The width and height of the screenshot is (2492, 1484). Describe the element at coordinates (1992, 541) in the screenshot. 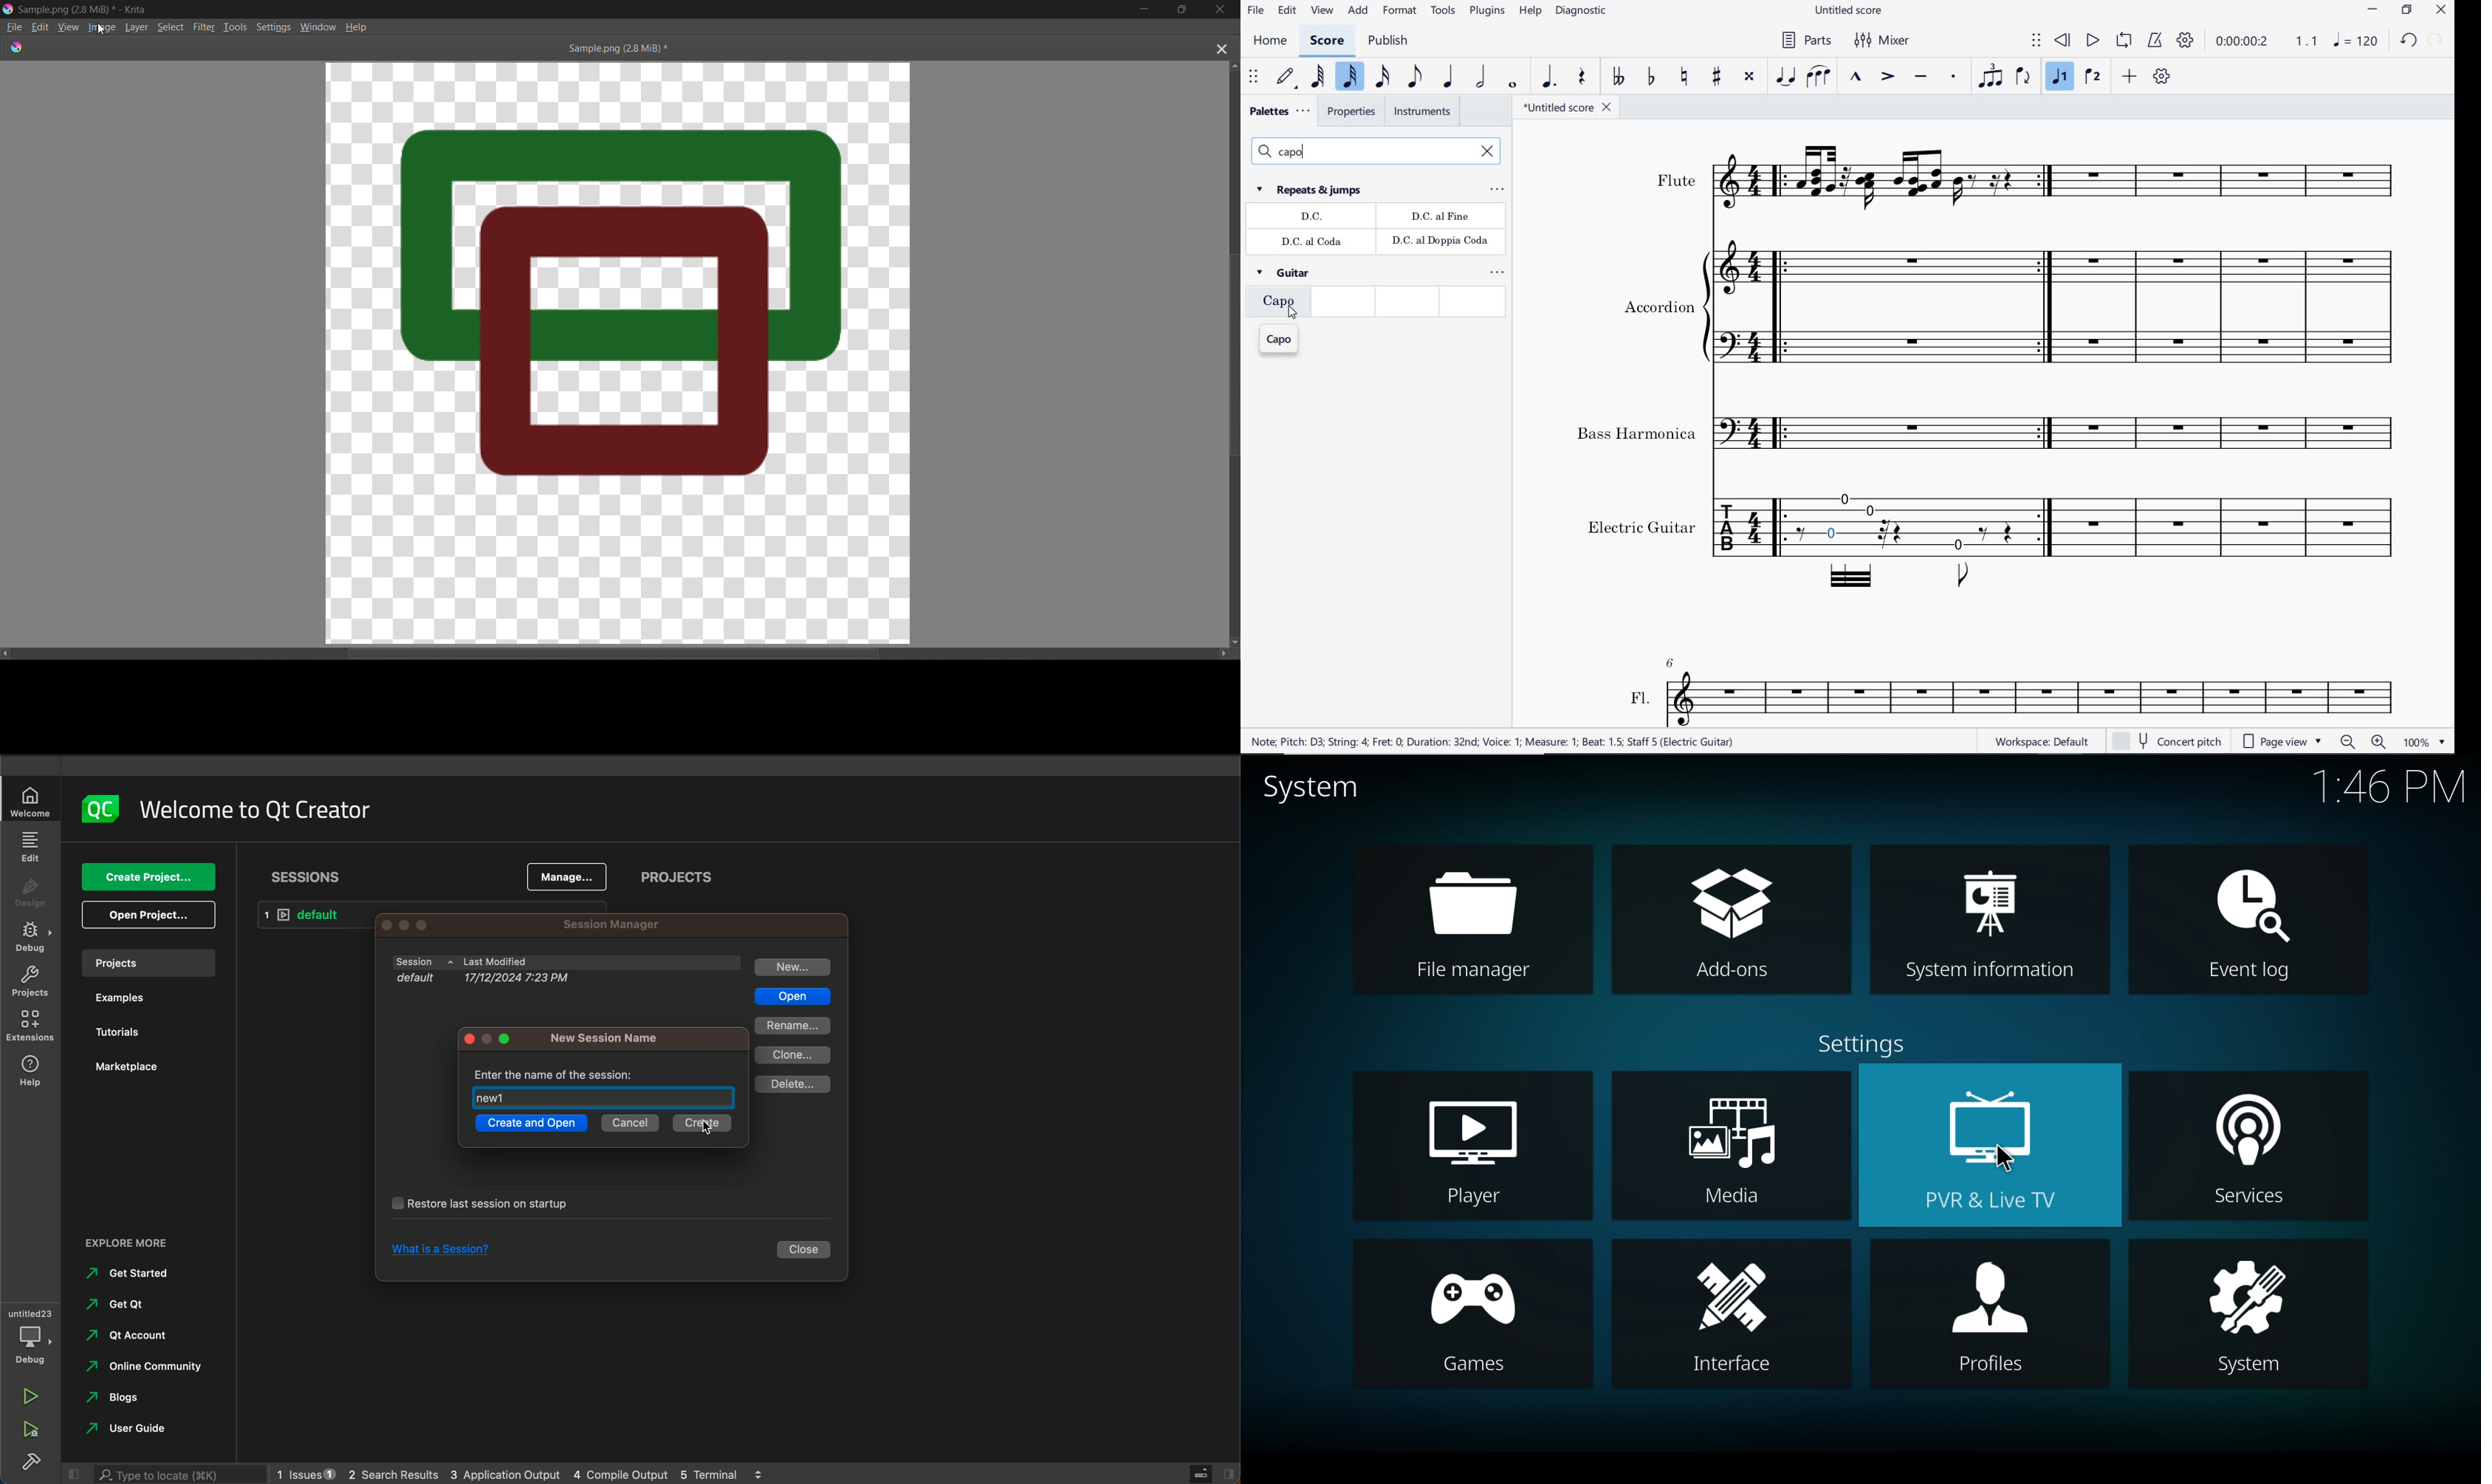

I see `Instrument: Electric guitar` at that location.